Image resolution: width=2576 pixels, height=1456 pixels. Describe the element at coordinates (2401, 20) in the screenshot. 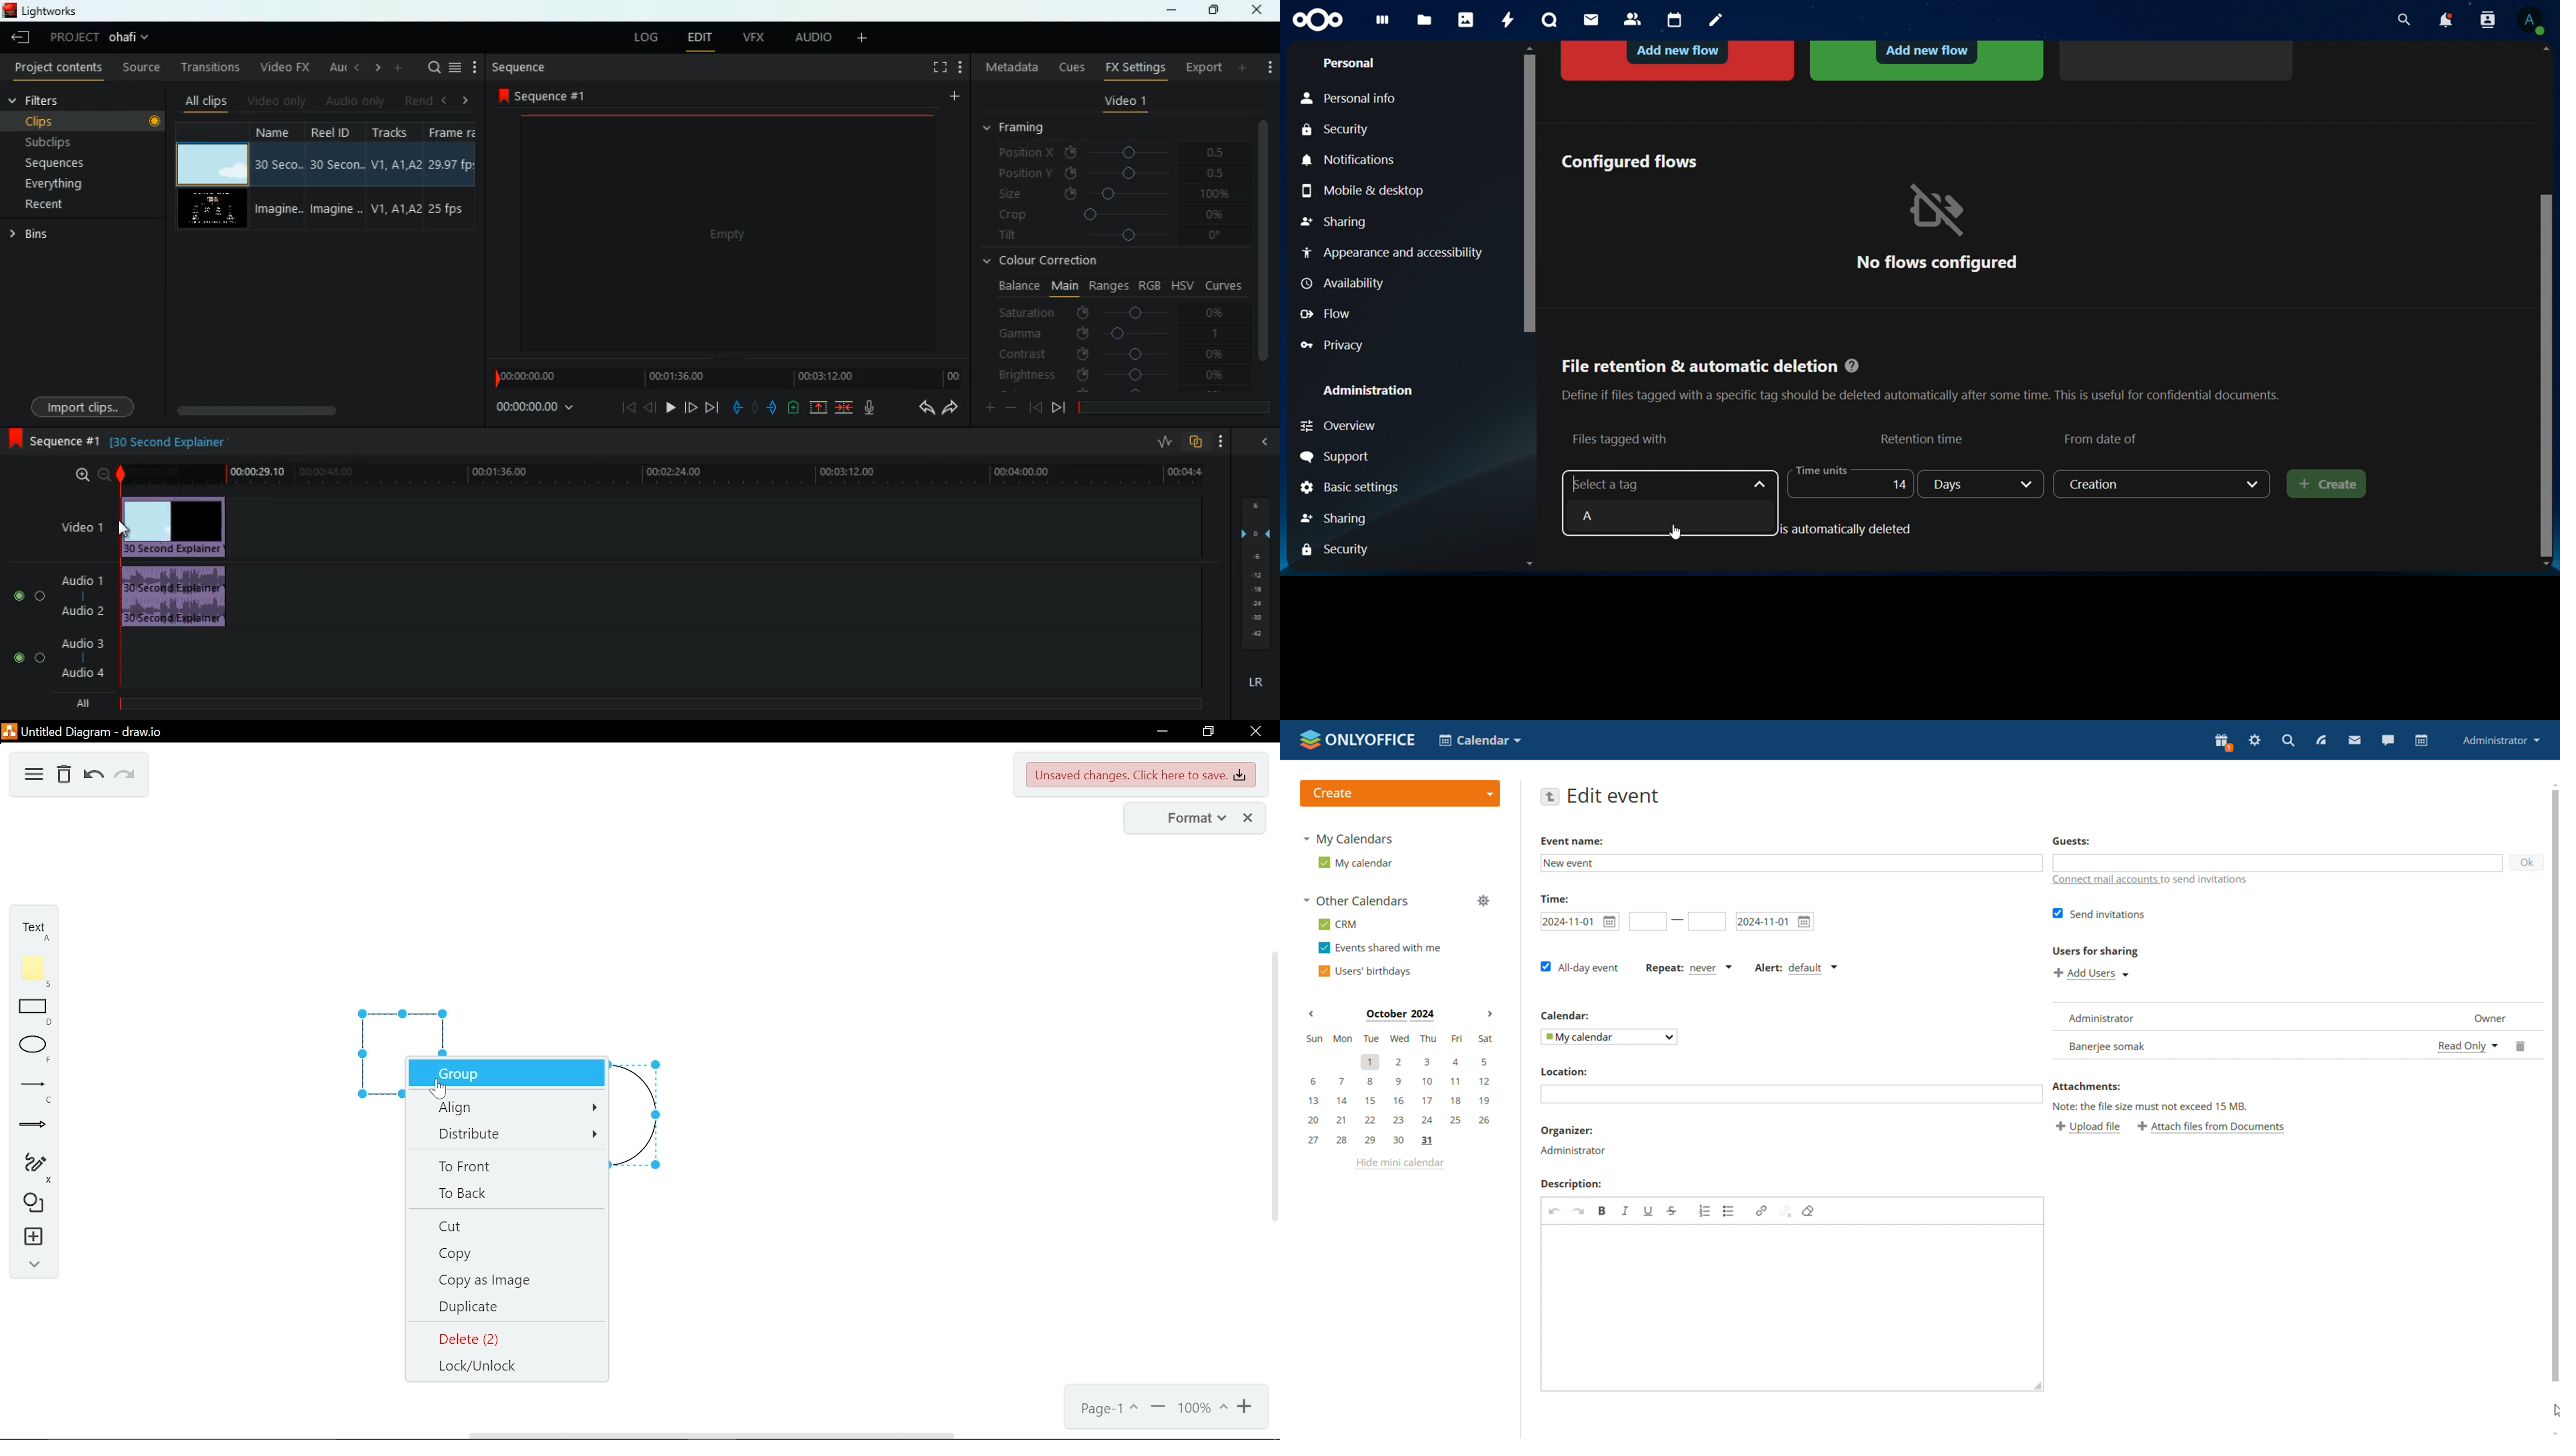

I see `search` at that location.